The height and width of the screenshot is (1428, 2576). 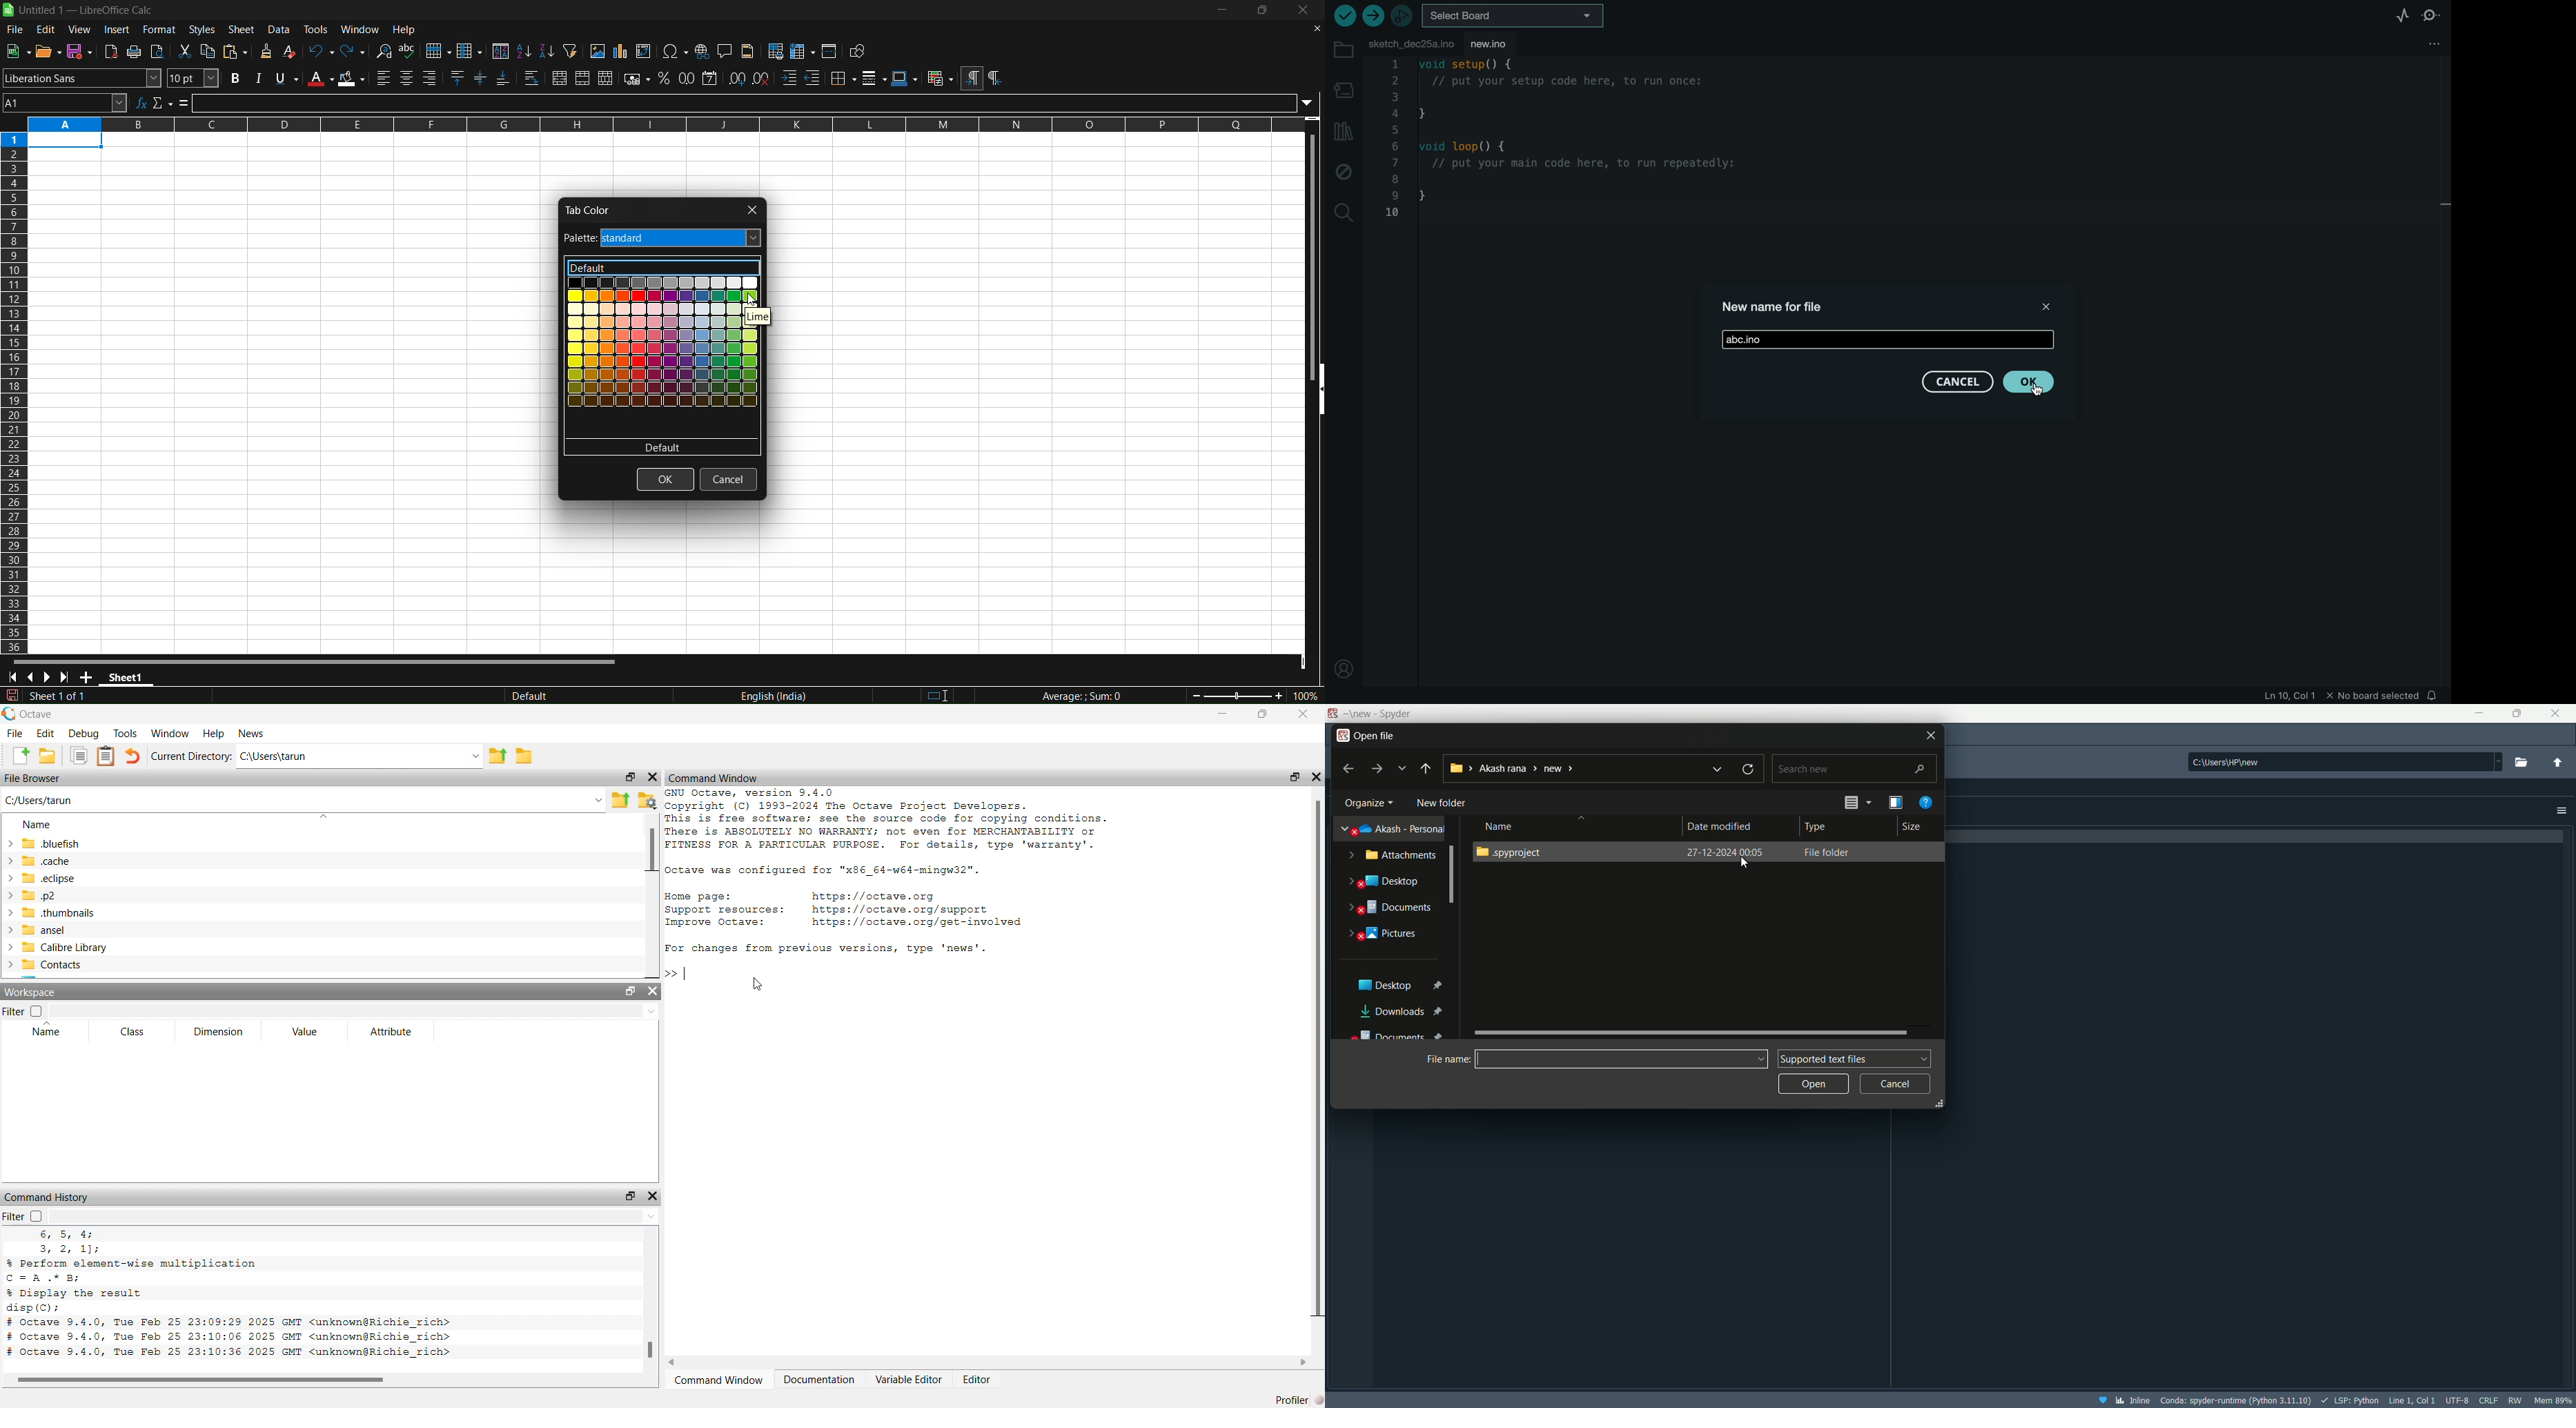 I want to click on insert chart, so click(x=619, y=52).